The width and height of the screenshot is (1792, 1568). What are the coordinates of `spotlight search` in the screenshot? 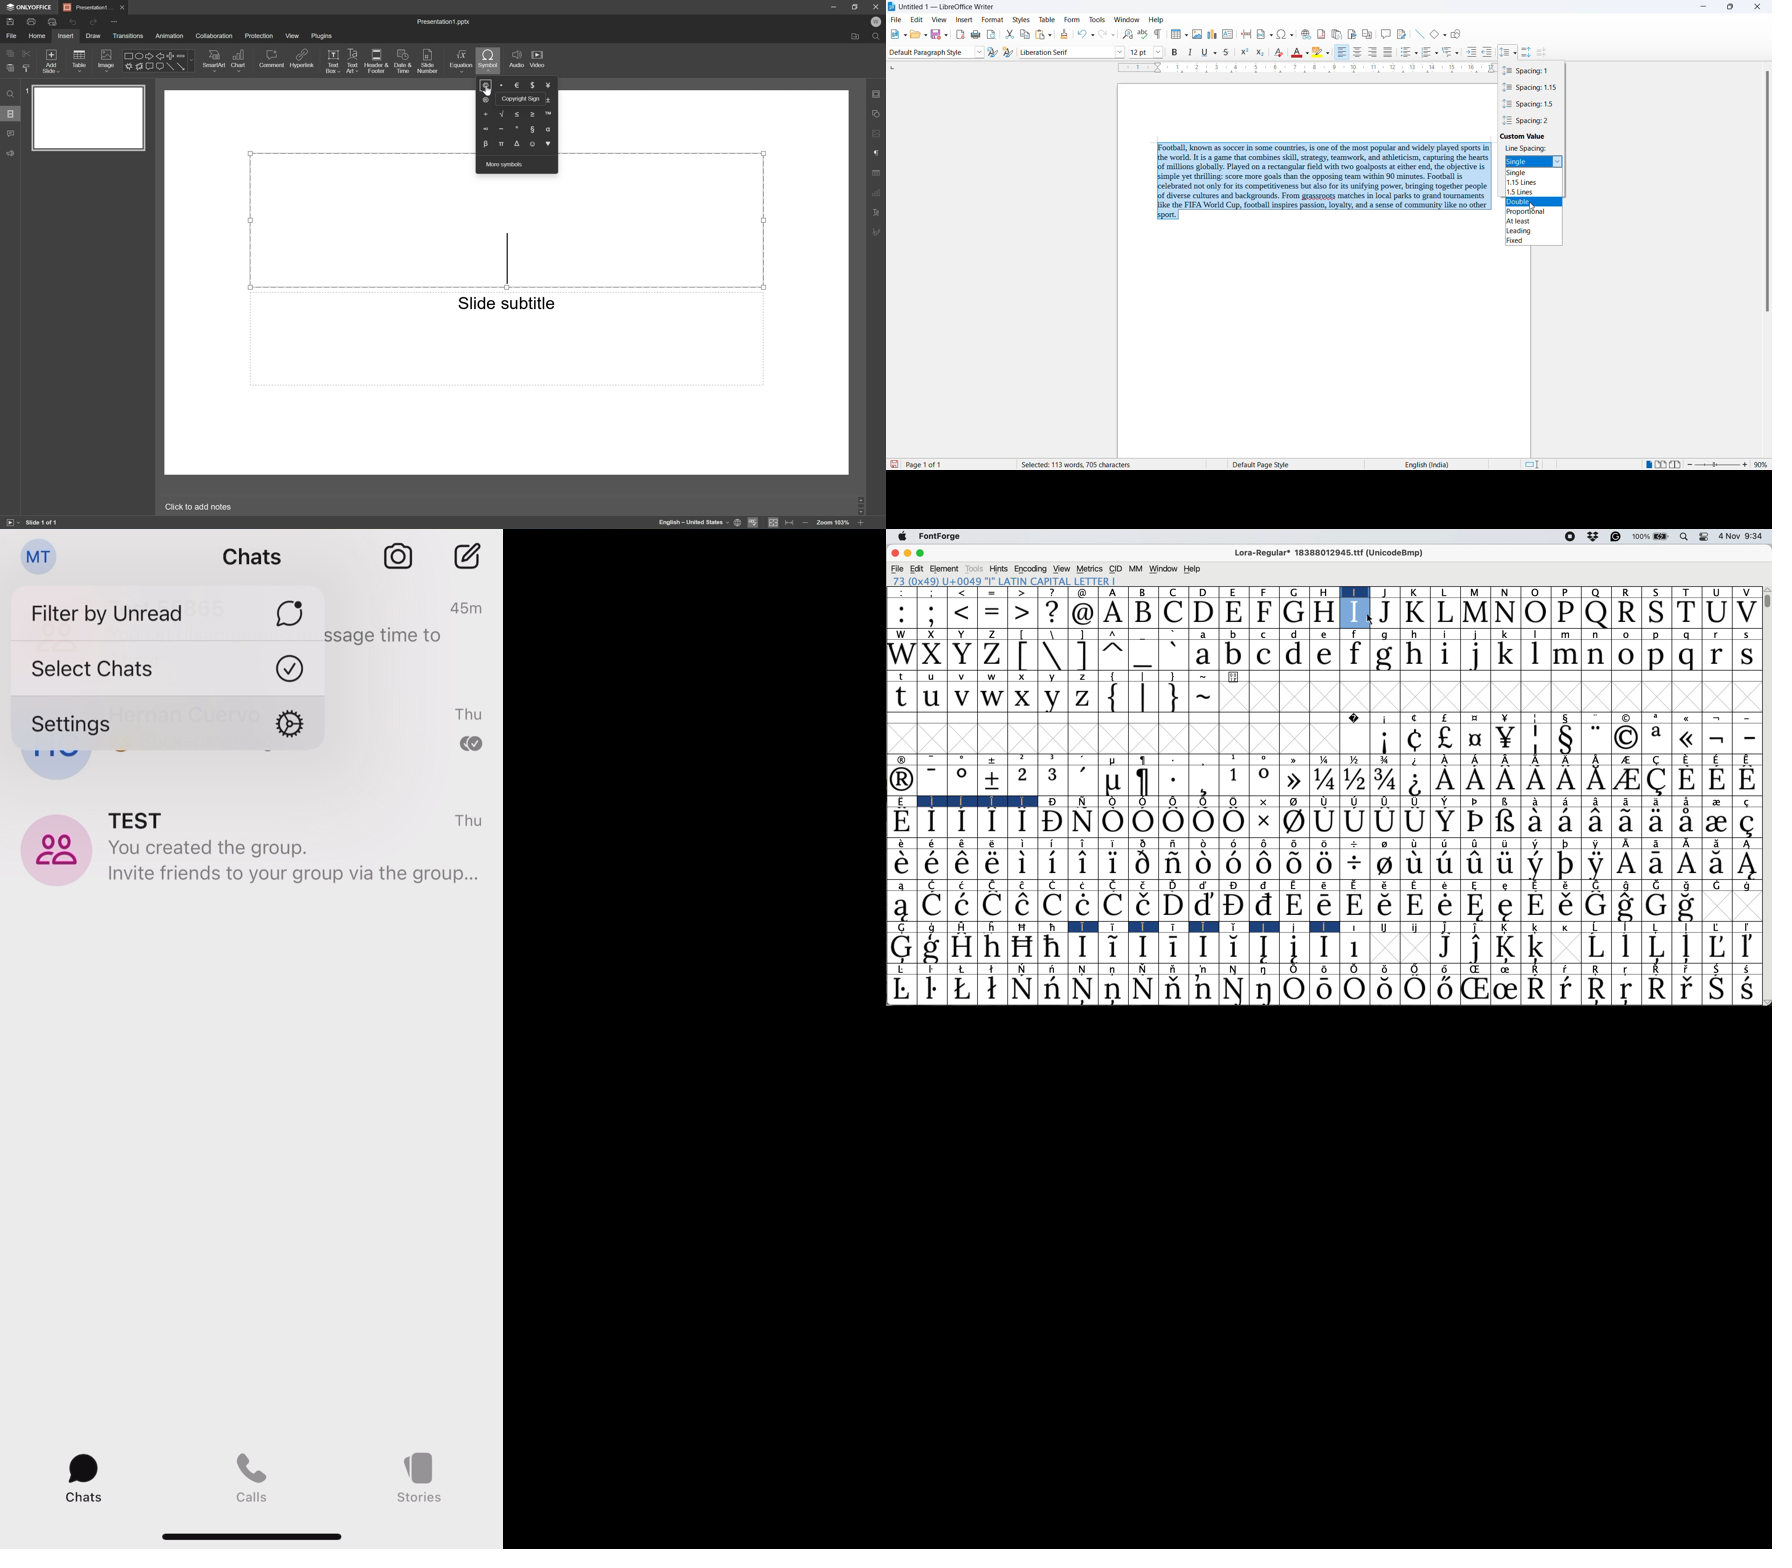 It's located at (1684, 538).